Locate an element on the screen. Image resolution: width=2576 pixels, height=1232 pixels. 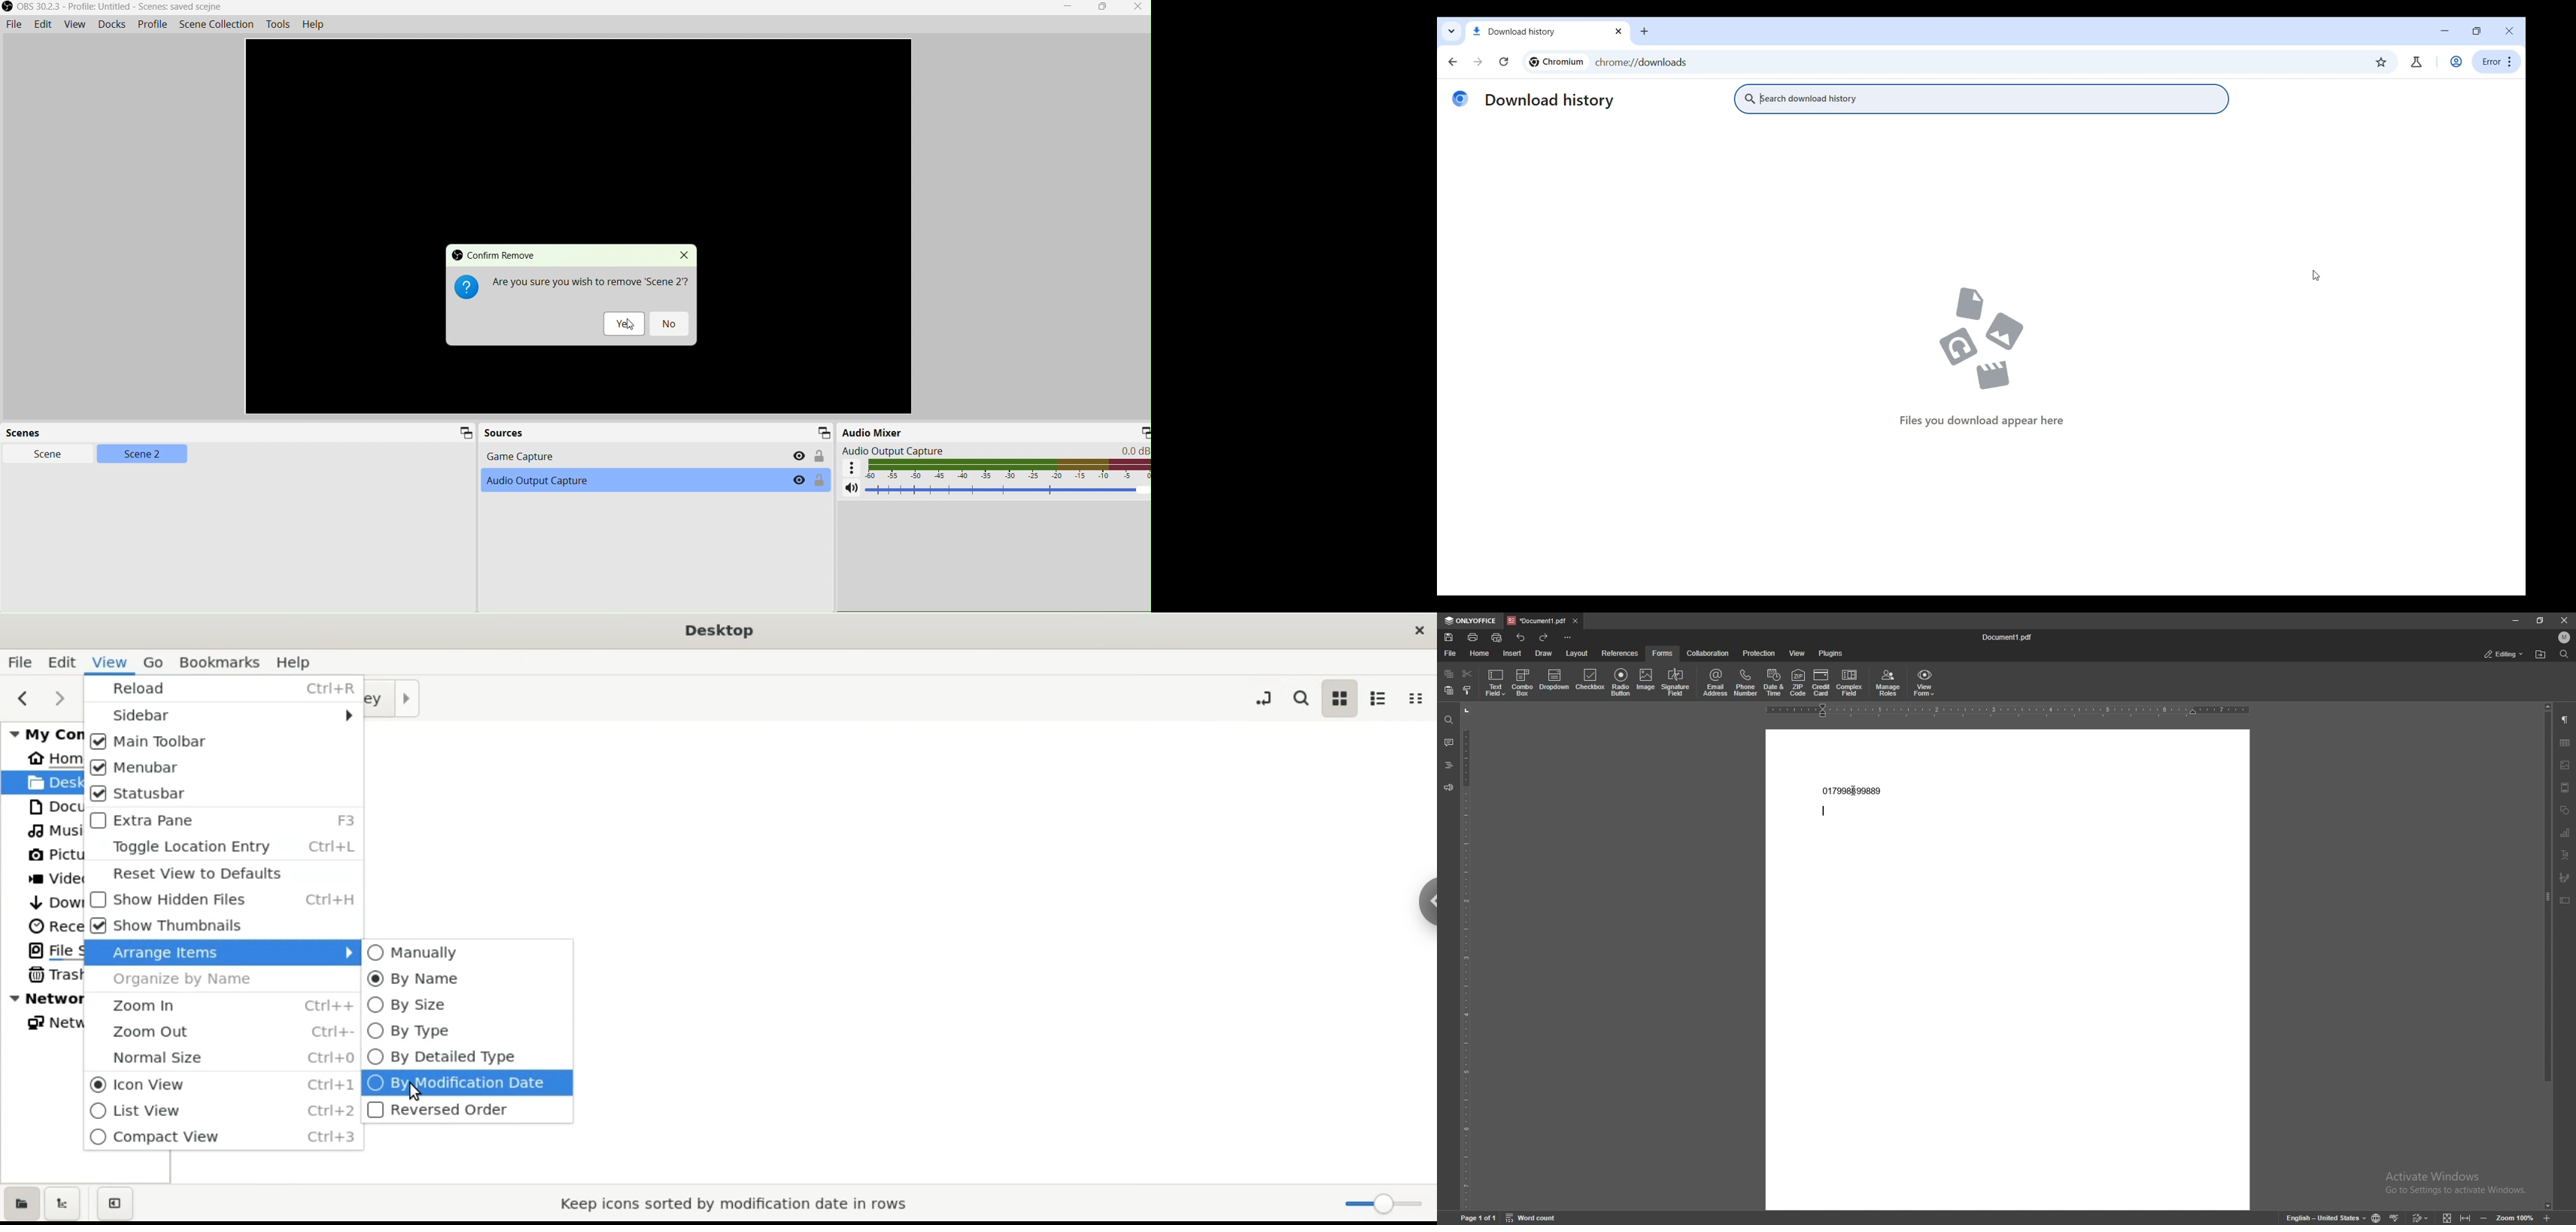
Yes is located at coordinates (624, 324).